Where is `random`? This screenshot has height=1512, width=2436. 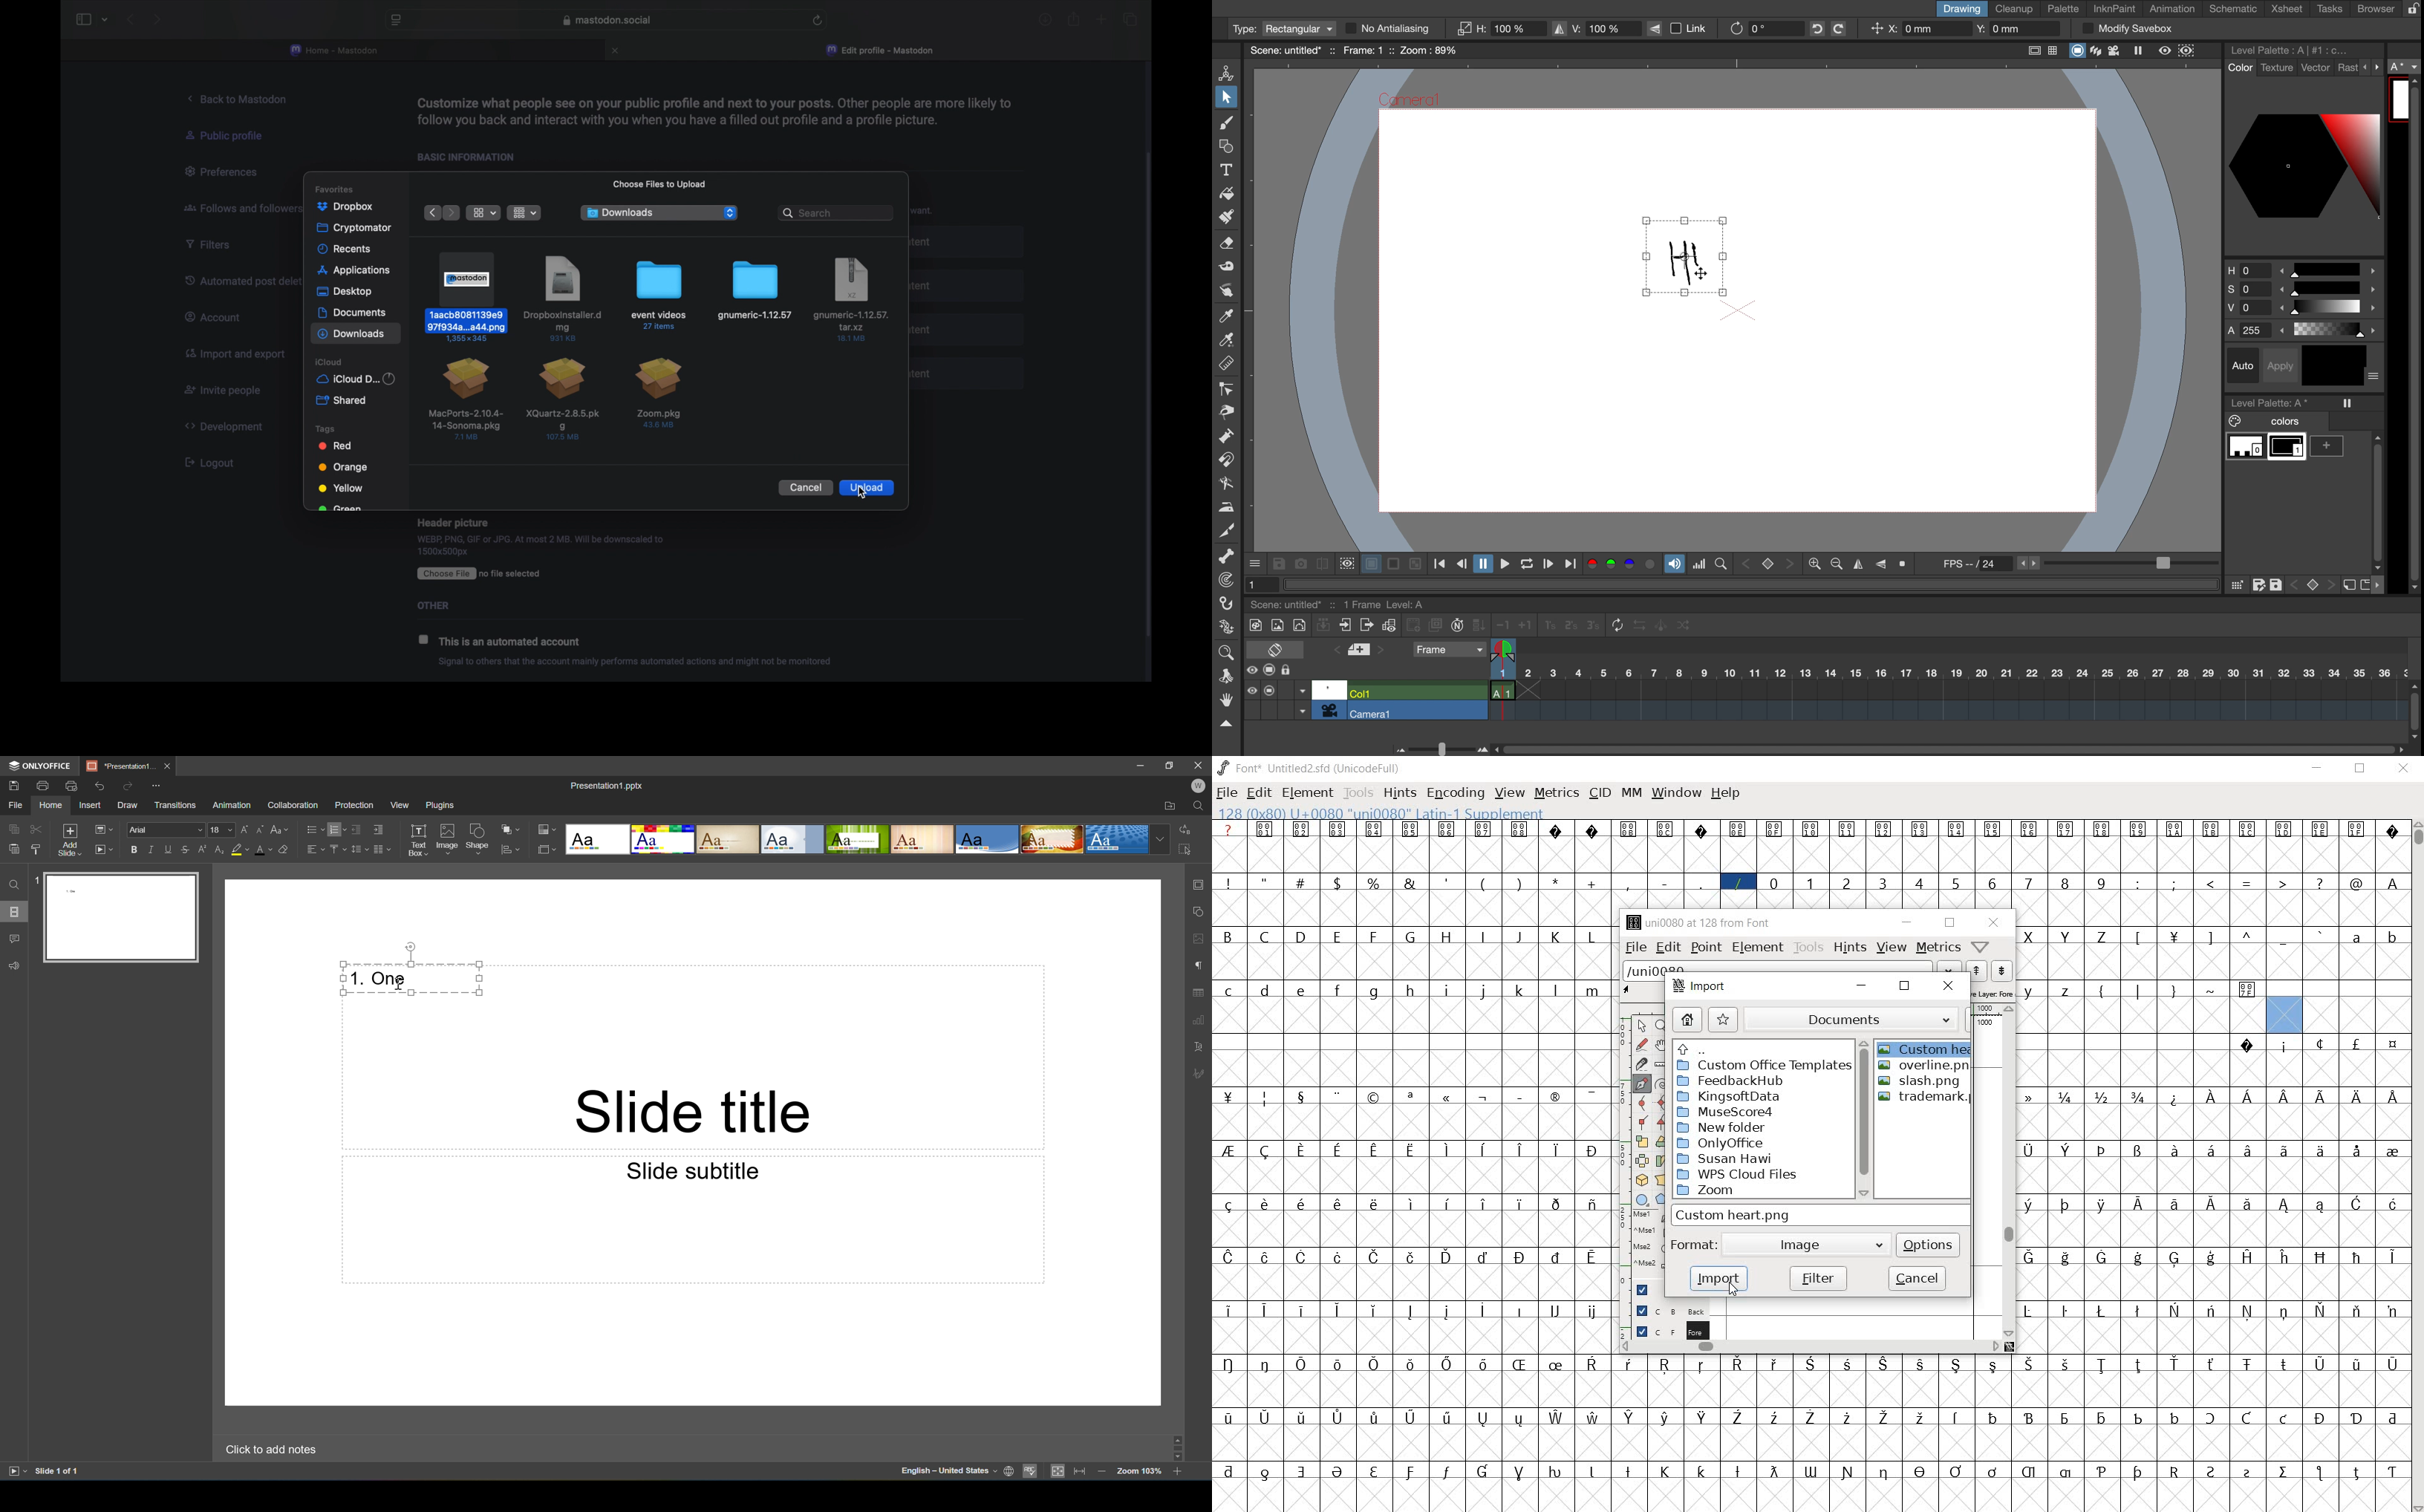
random is located at coordinates (1685, 627).